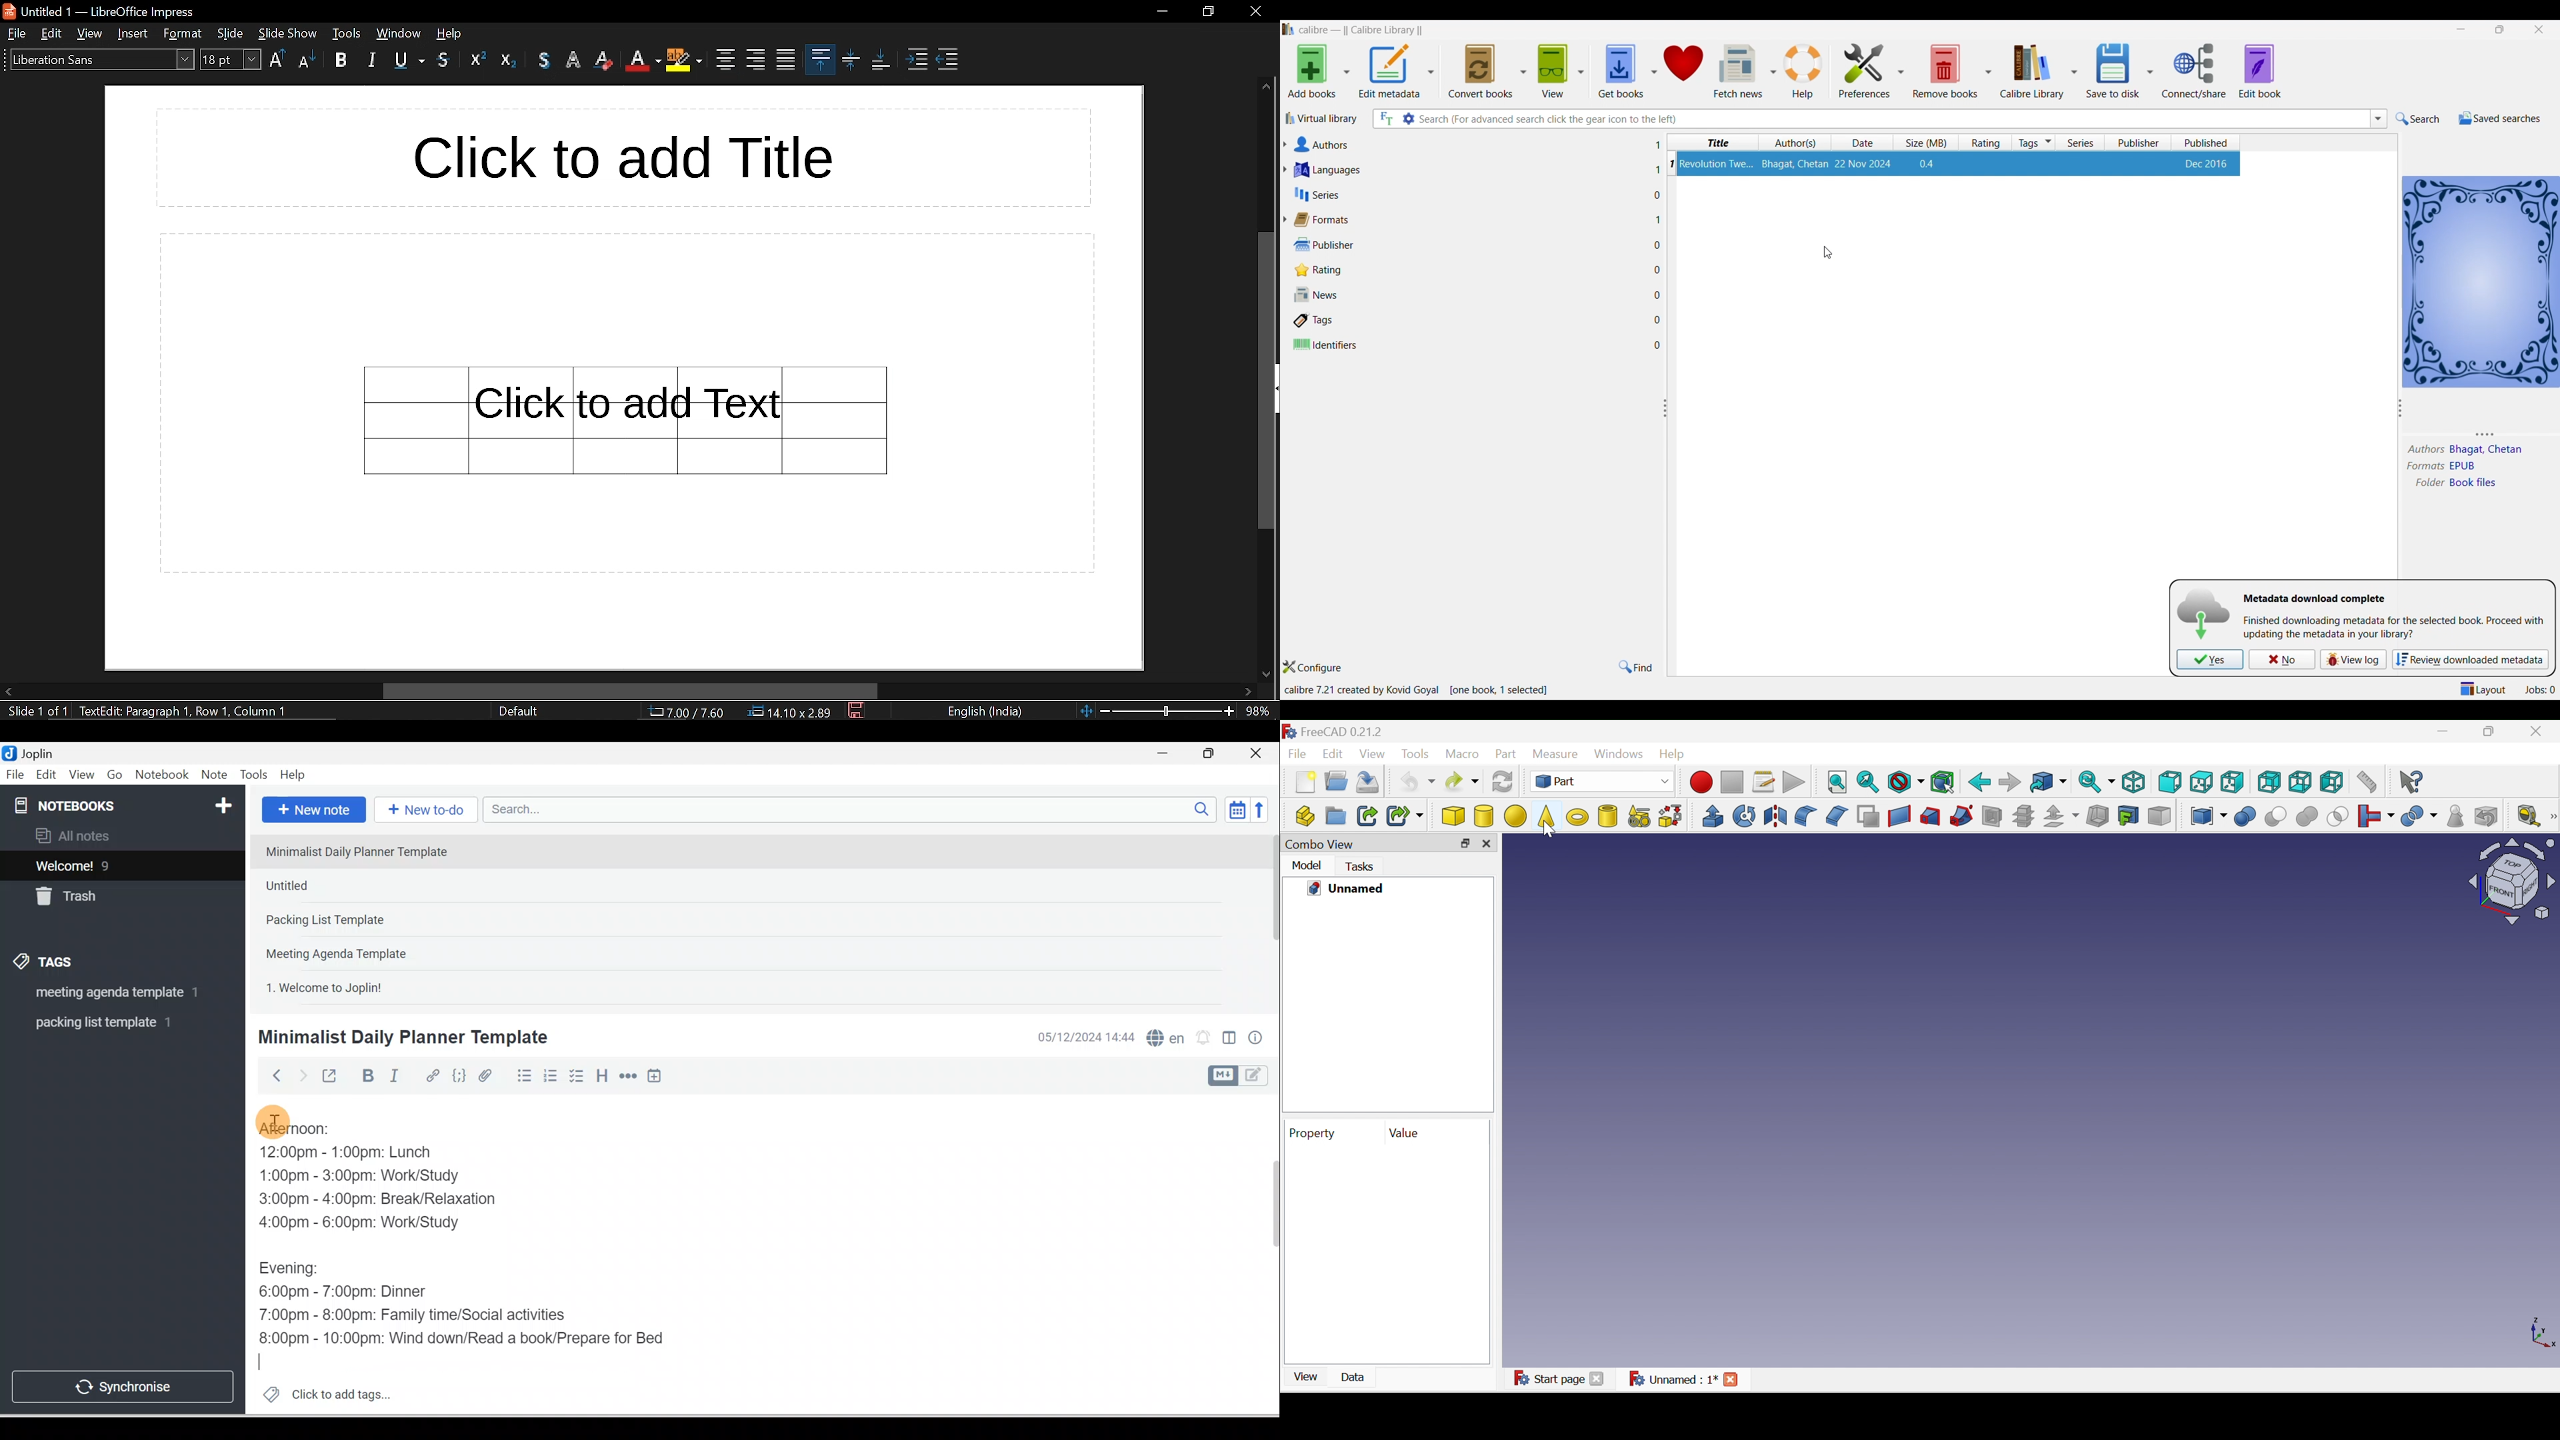 The height and width of the screenshot is (1456, 2576). What do you see at coordinates (353, 885) in the screenshot?
I see `Note 2` at bounding box center [353, 885].